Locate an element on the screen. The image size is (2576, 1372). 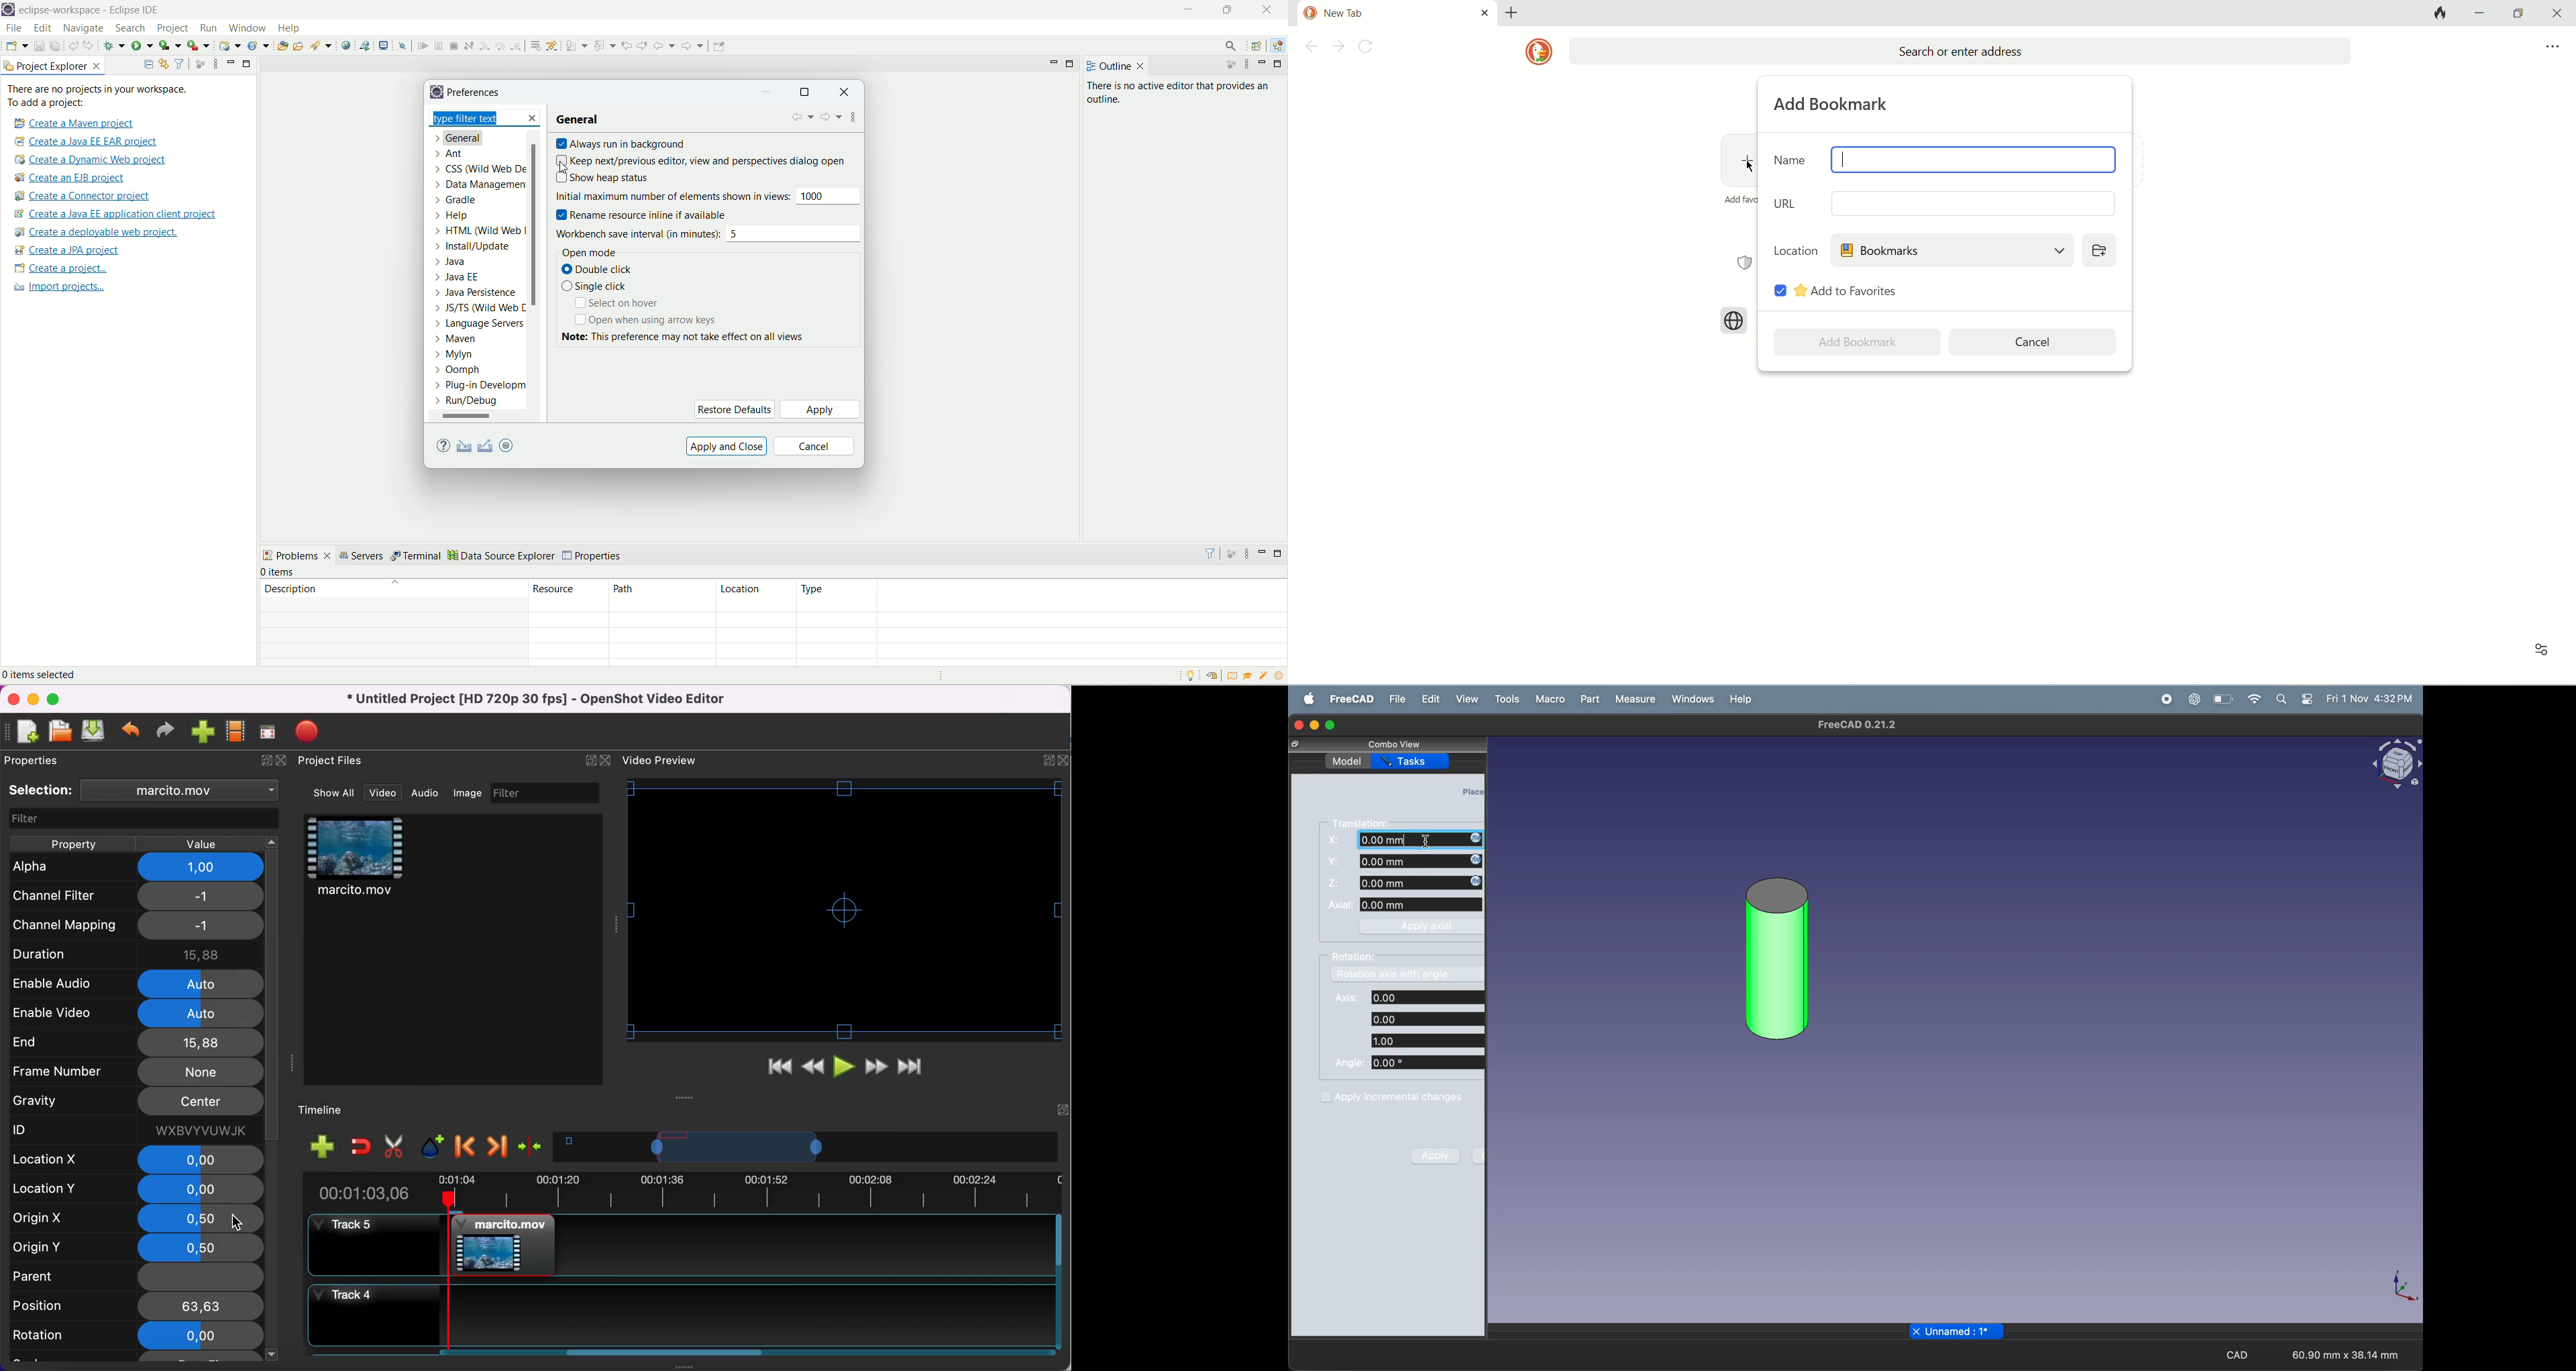
open when using arrow keys is located at coordinates (645, 320).